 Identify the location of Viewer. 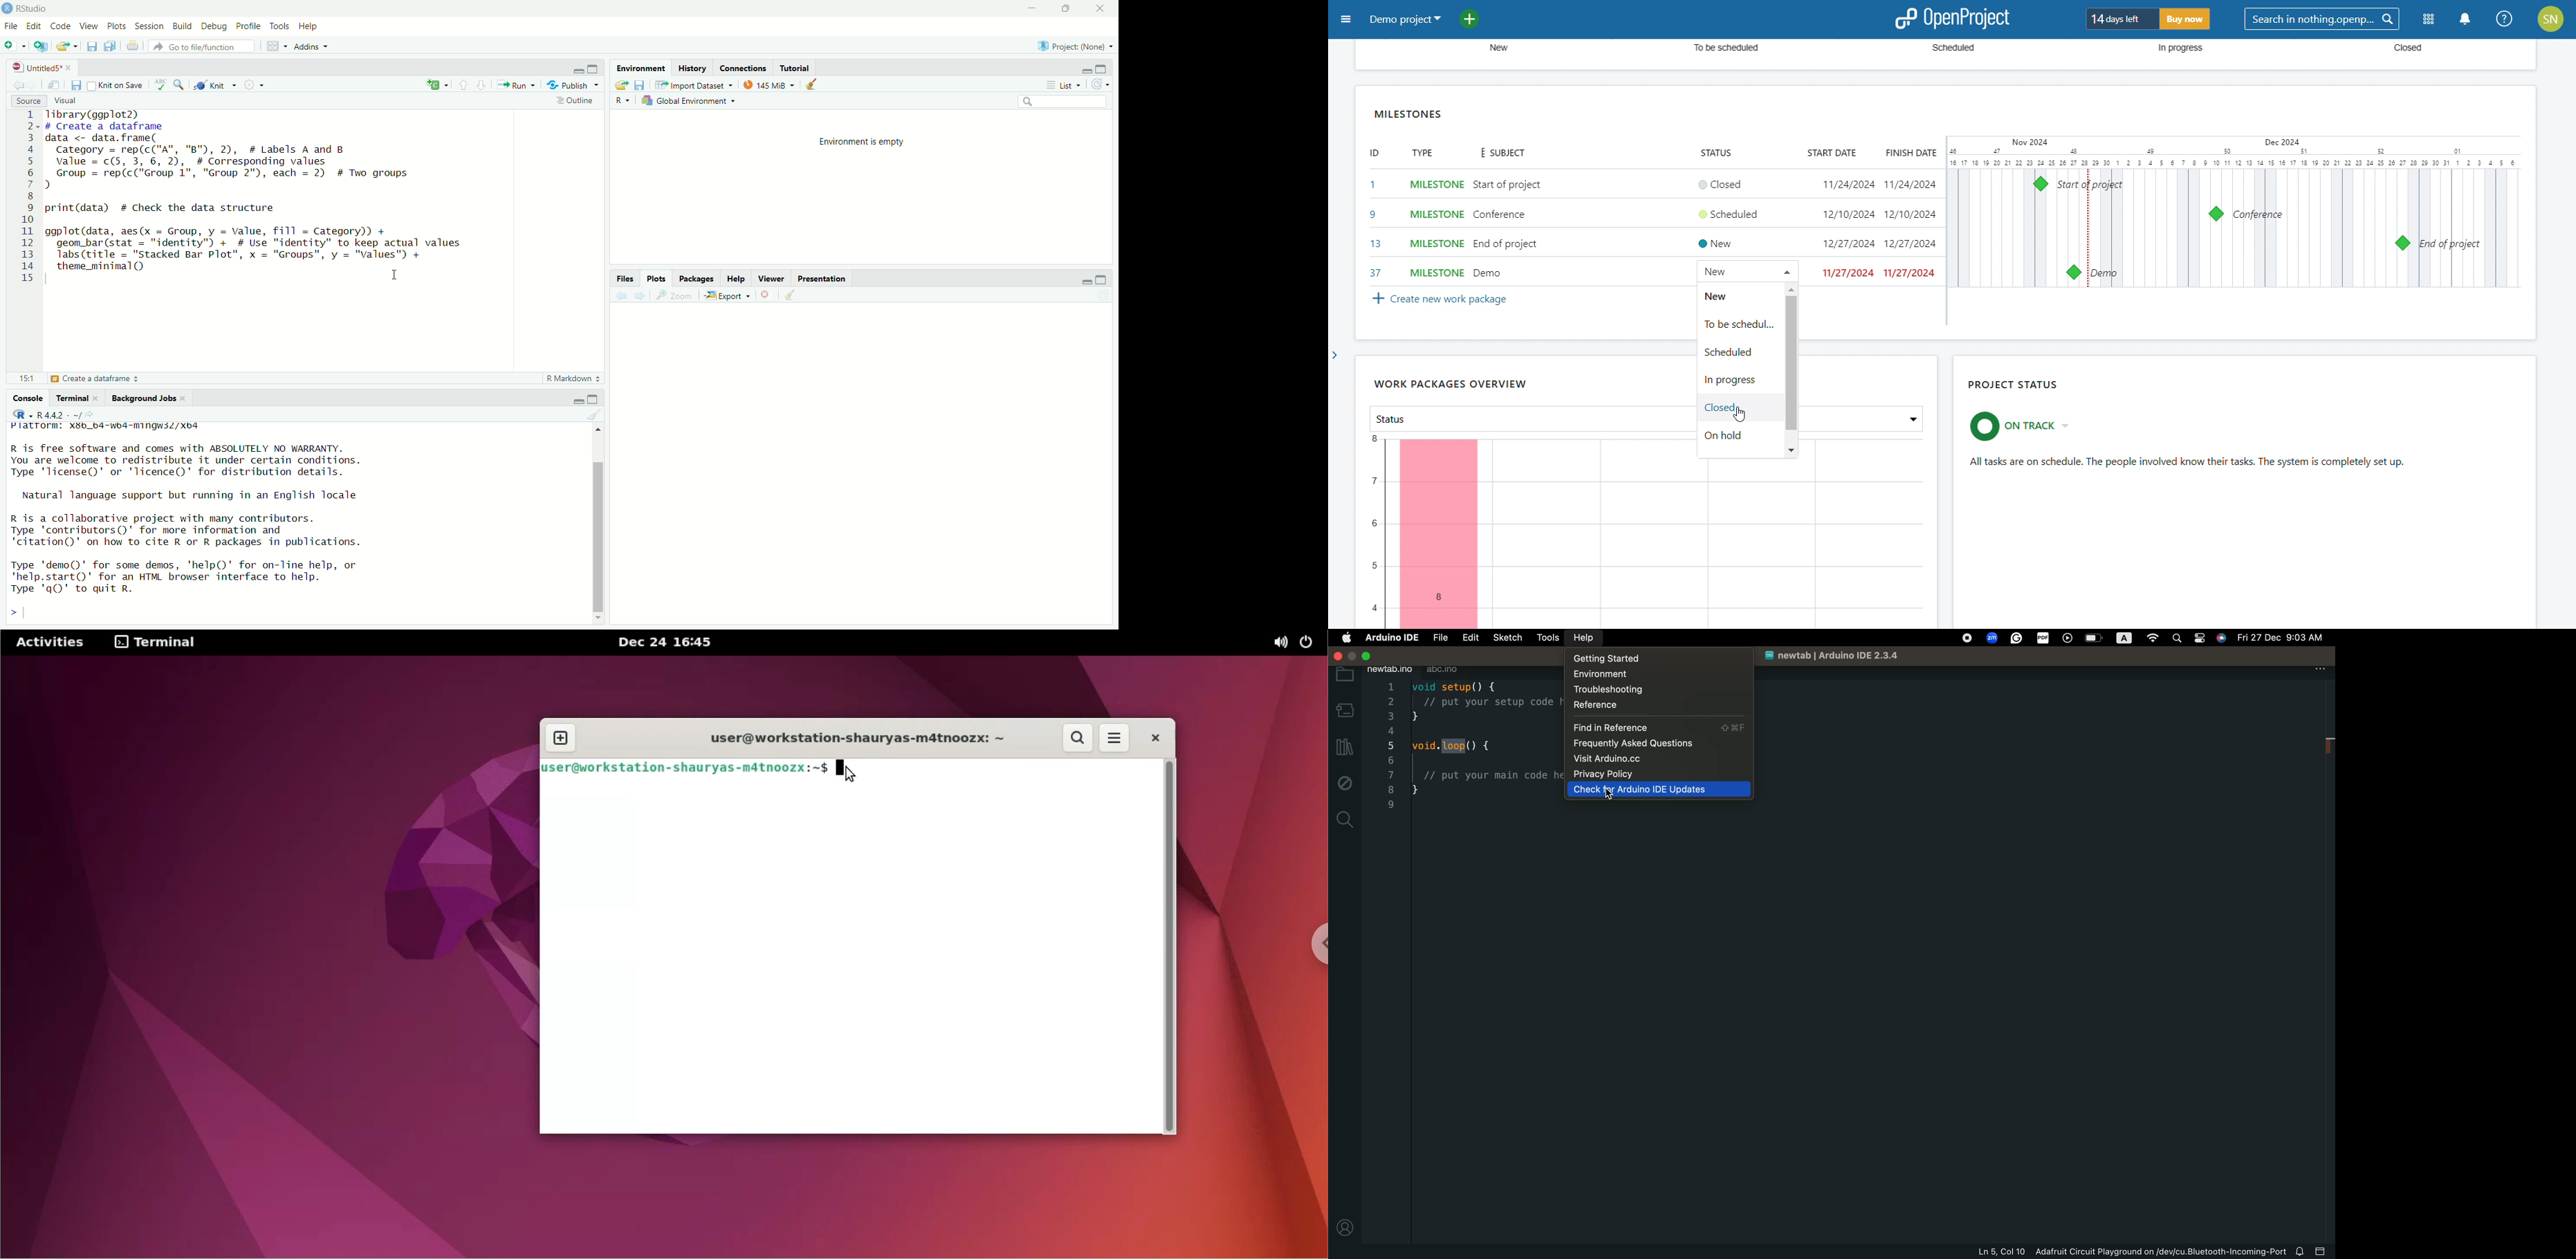
(771, 279).